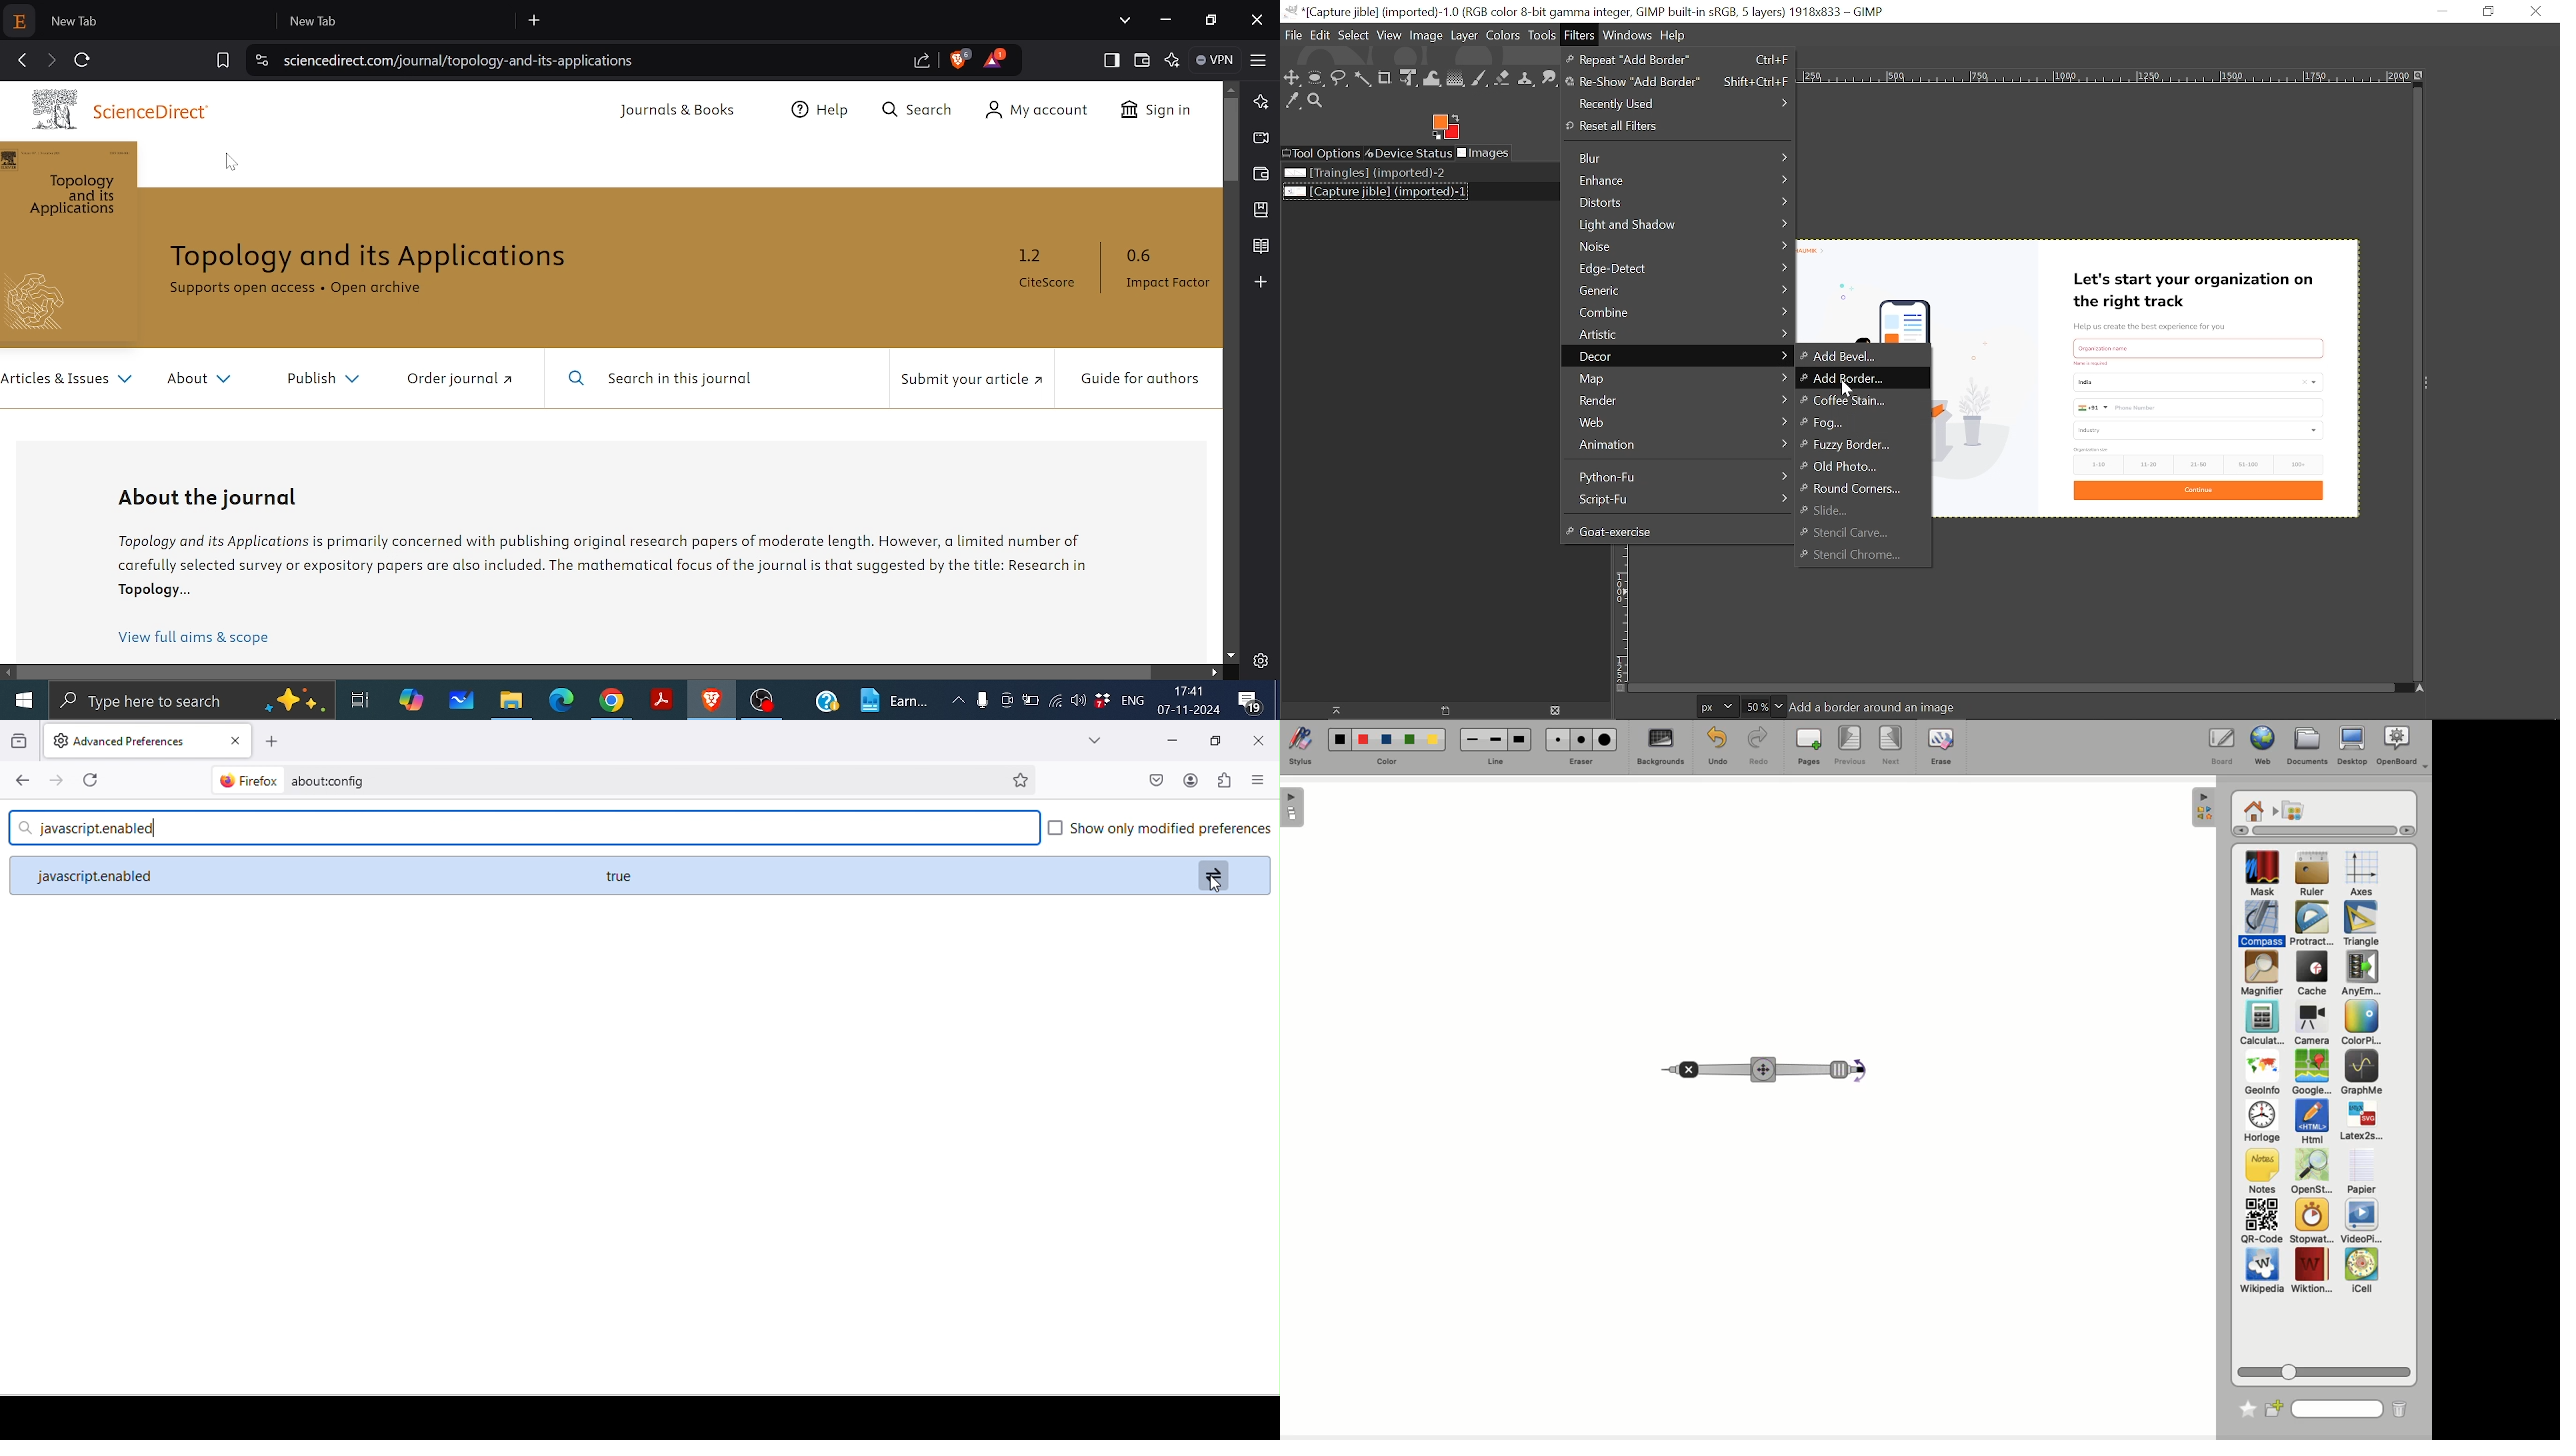  Describe the element at coordinates (1214, 873) in the screenshot. I see `toggle` at that location.